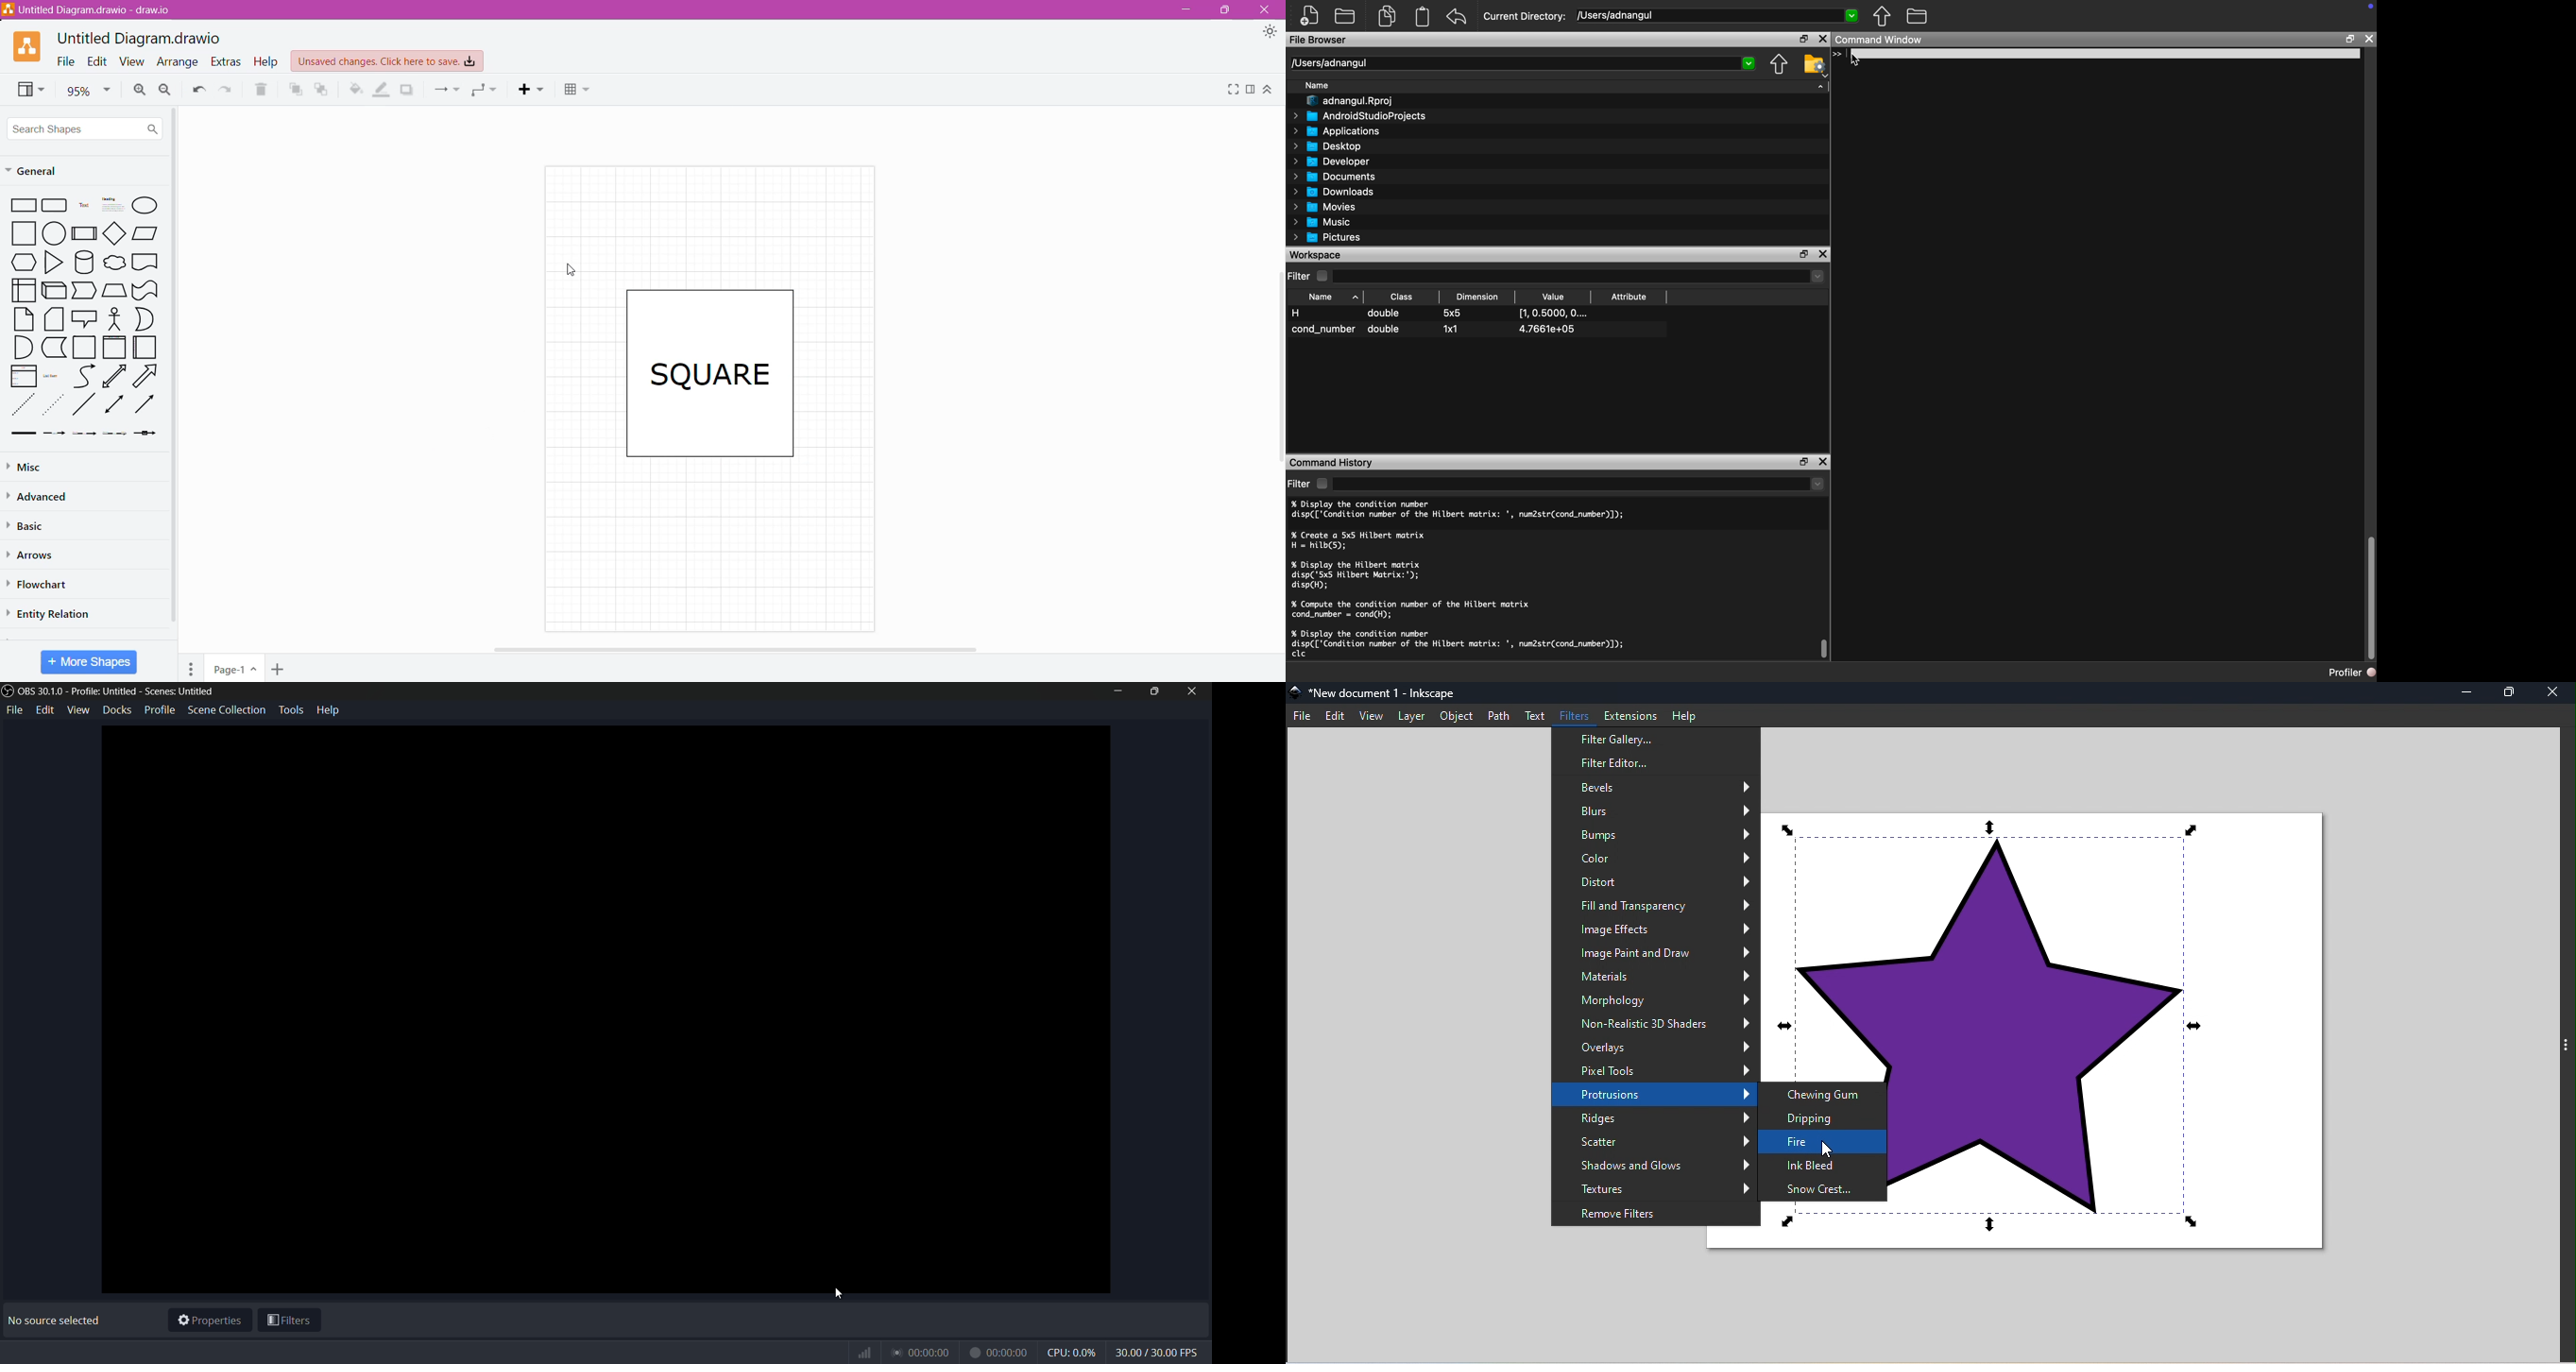 This screenshot has width=2576, height=1372. I want to click on Fullscreen, so click(1231, 92).